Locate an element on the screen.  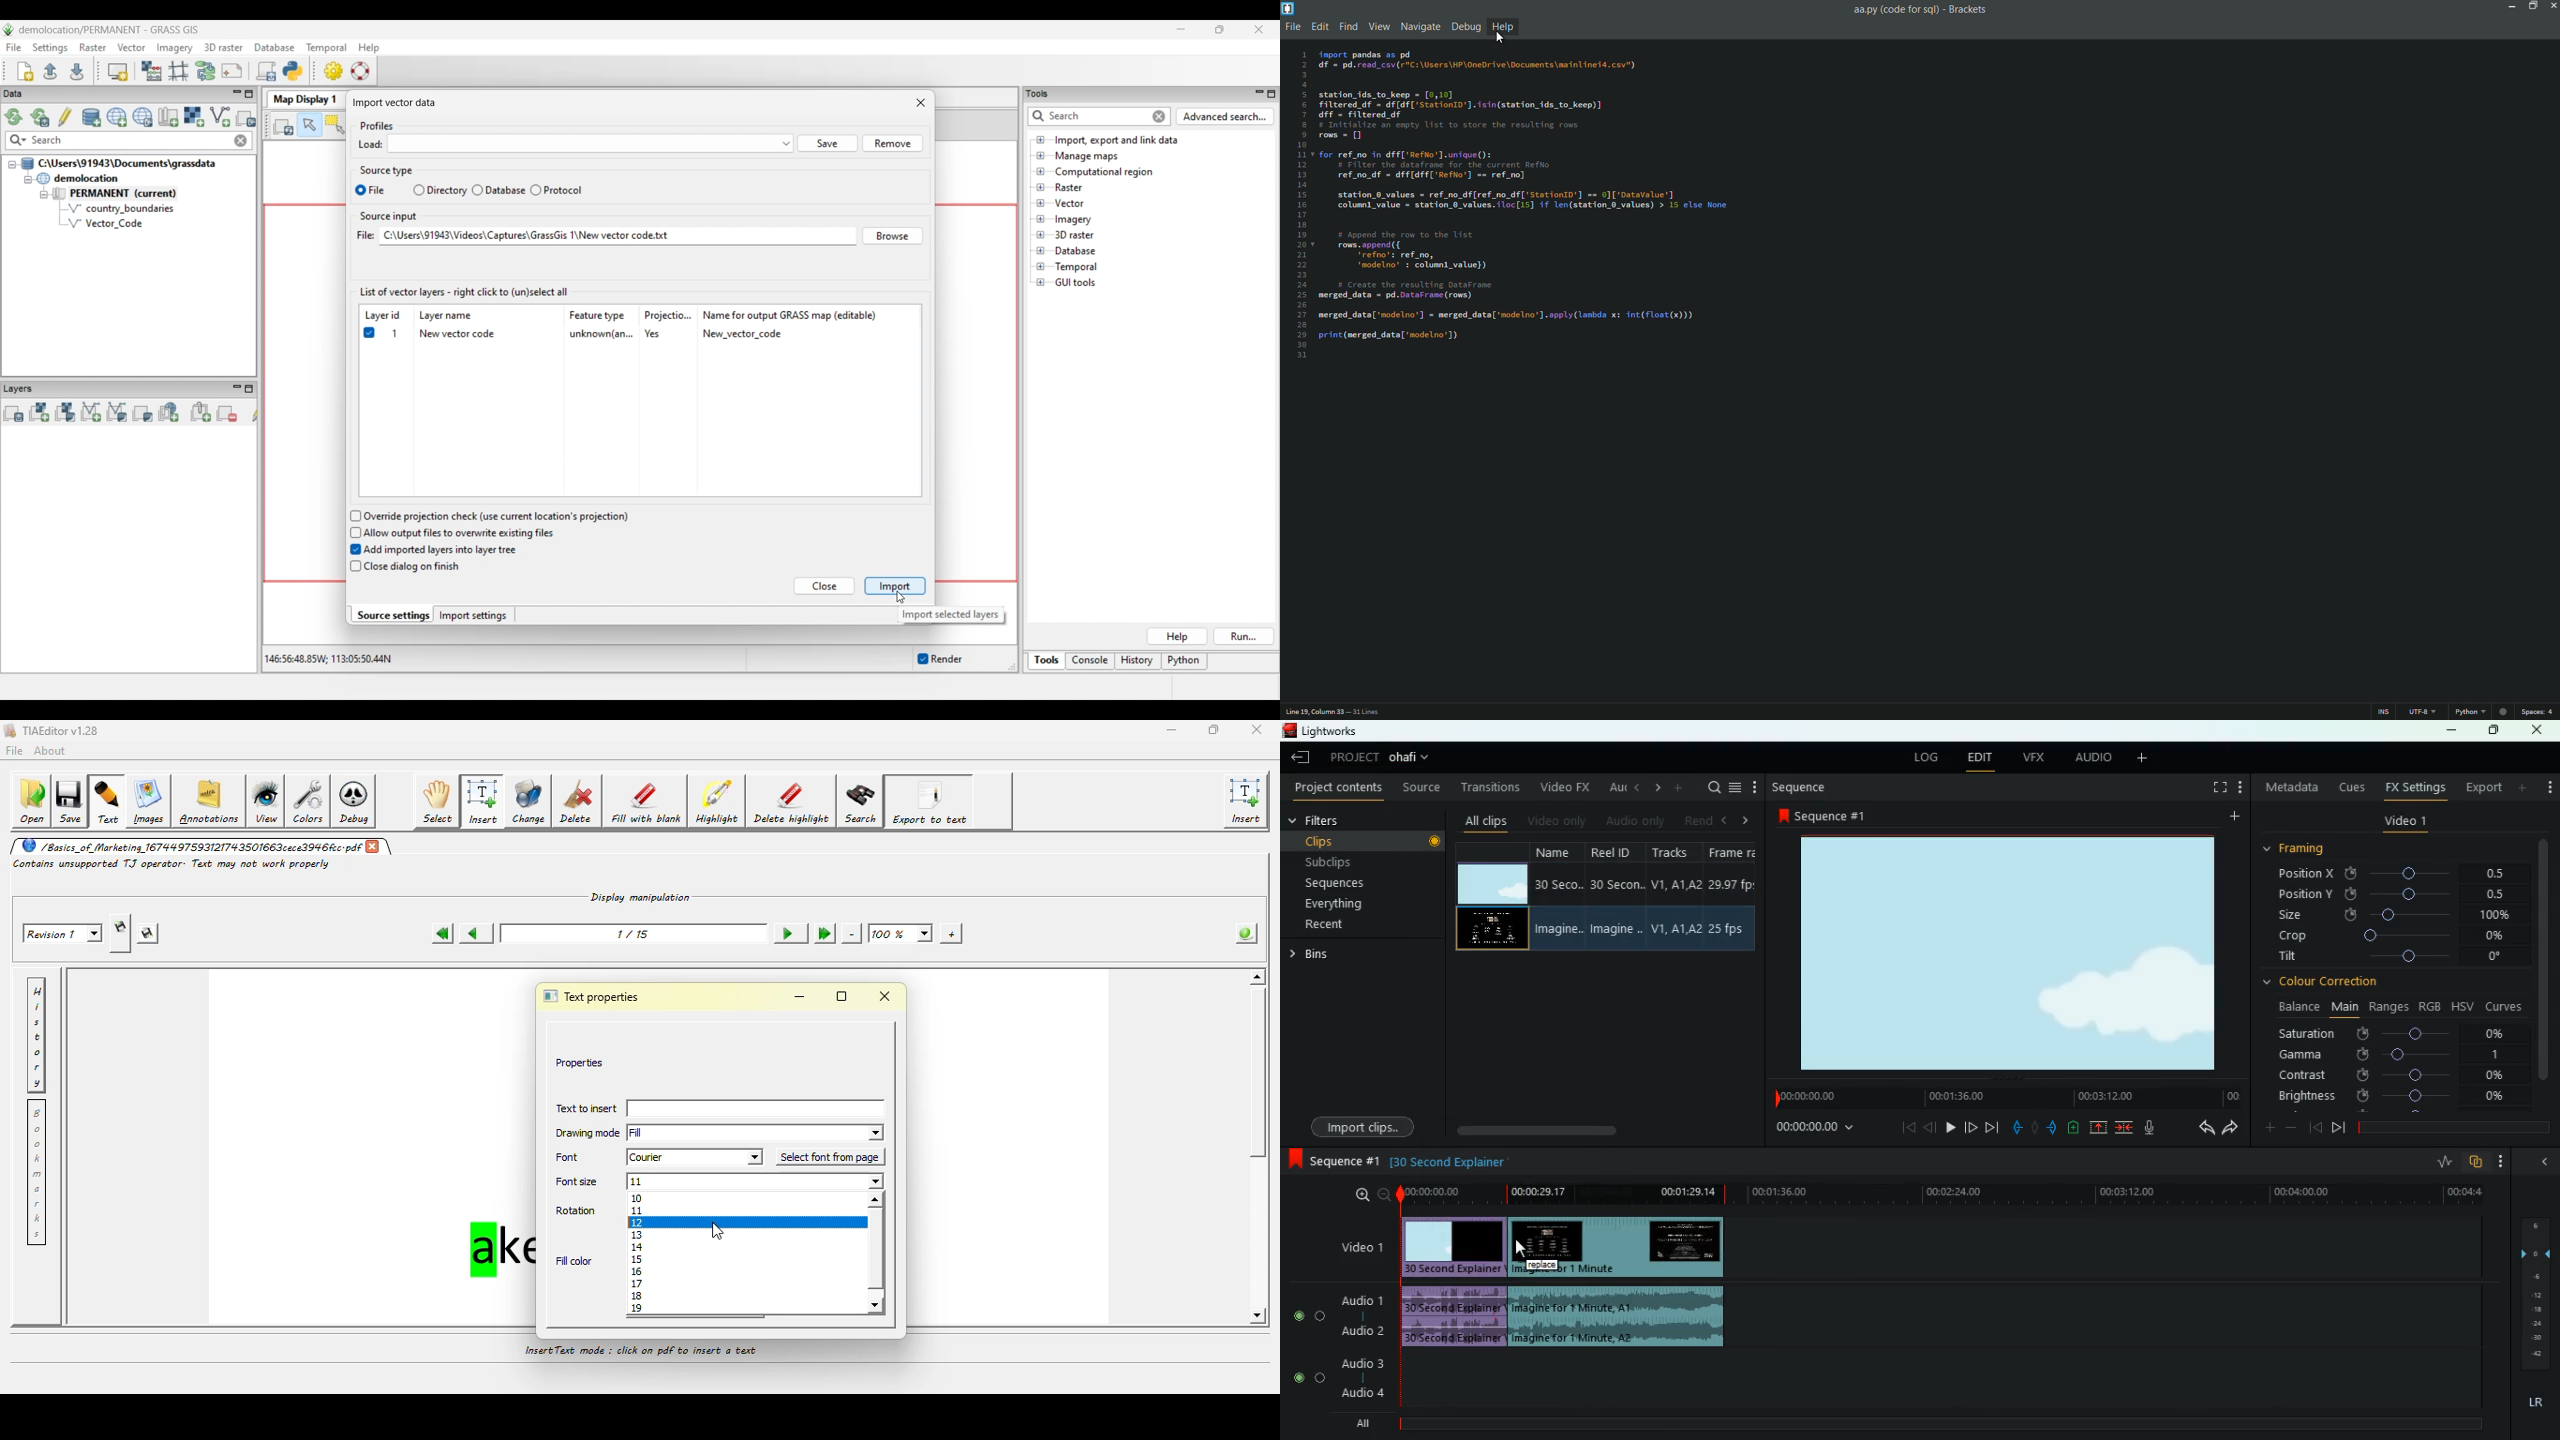
filters is located at coordinates (1330, 821).